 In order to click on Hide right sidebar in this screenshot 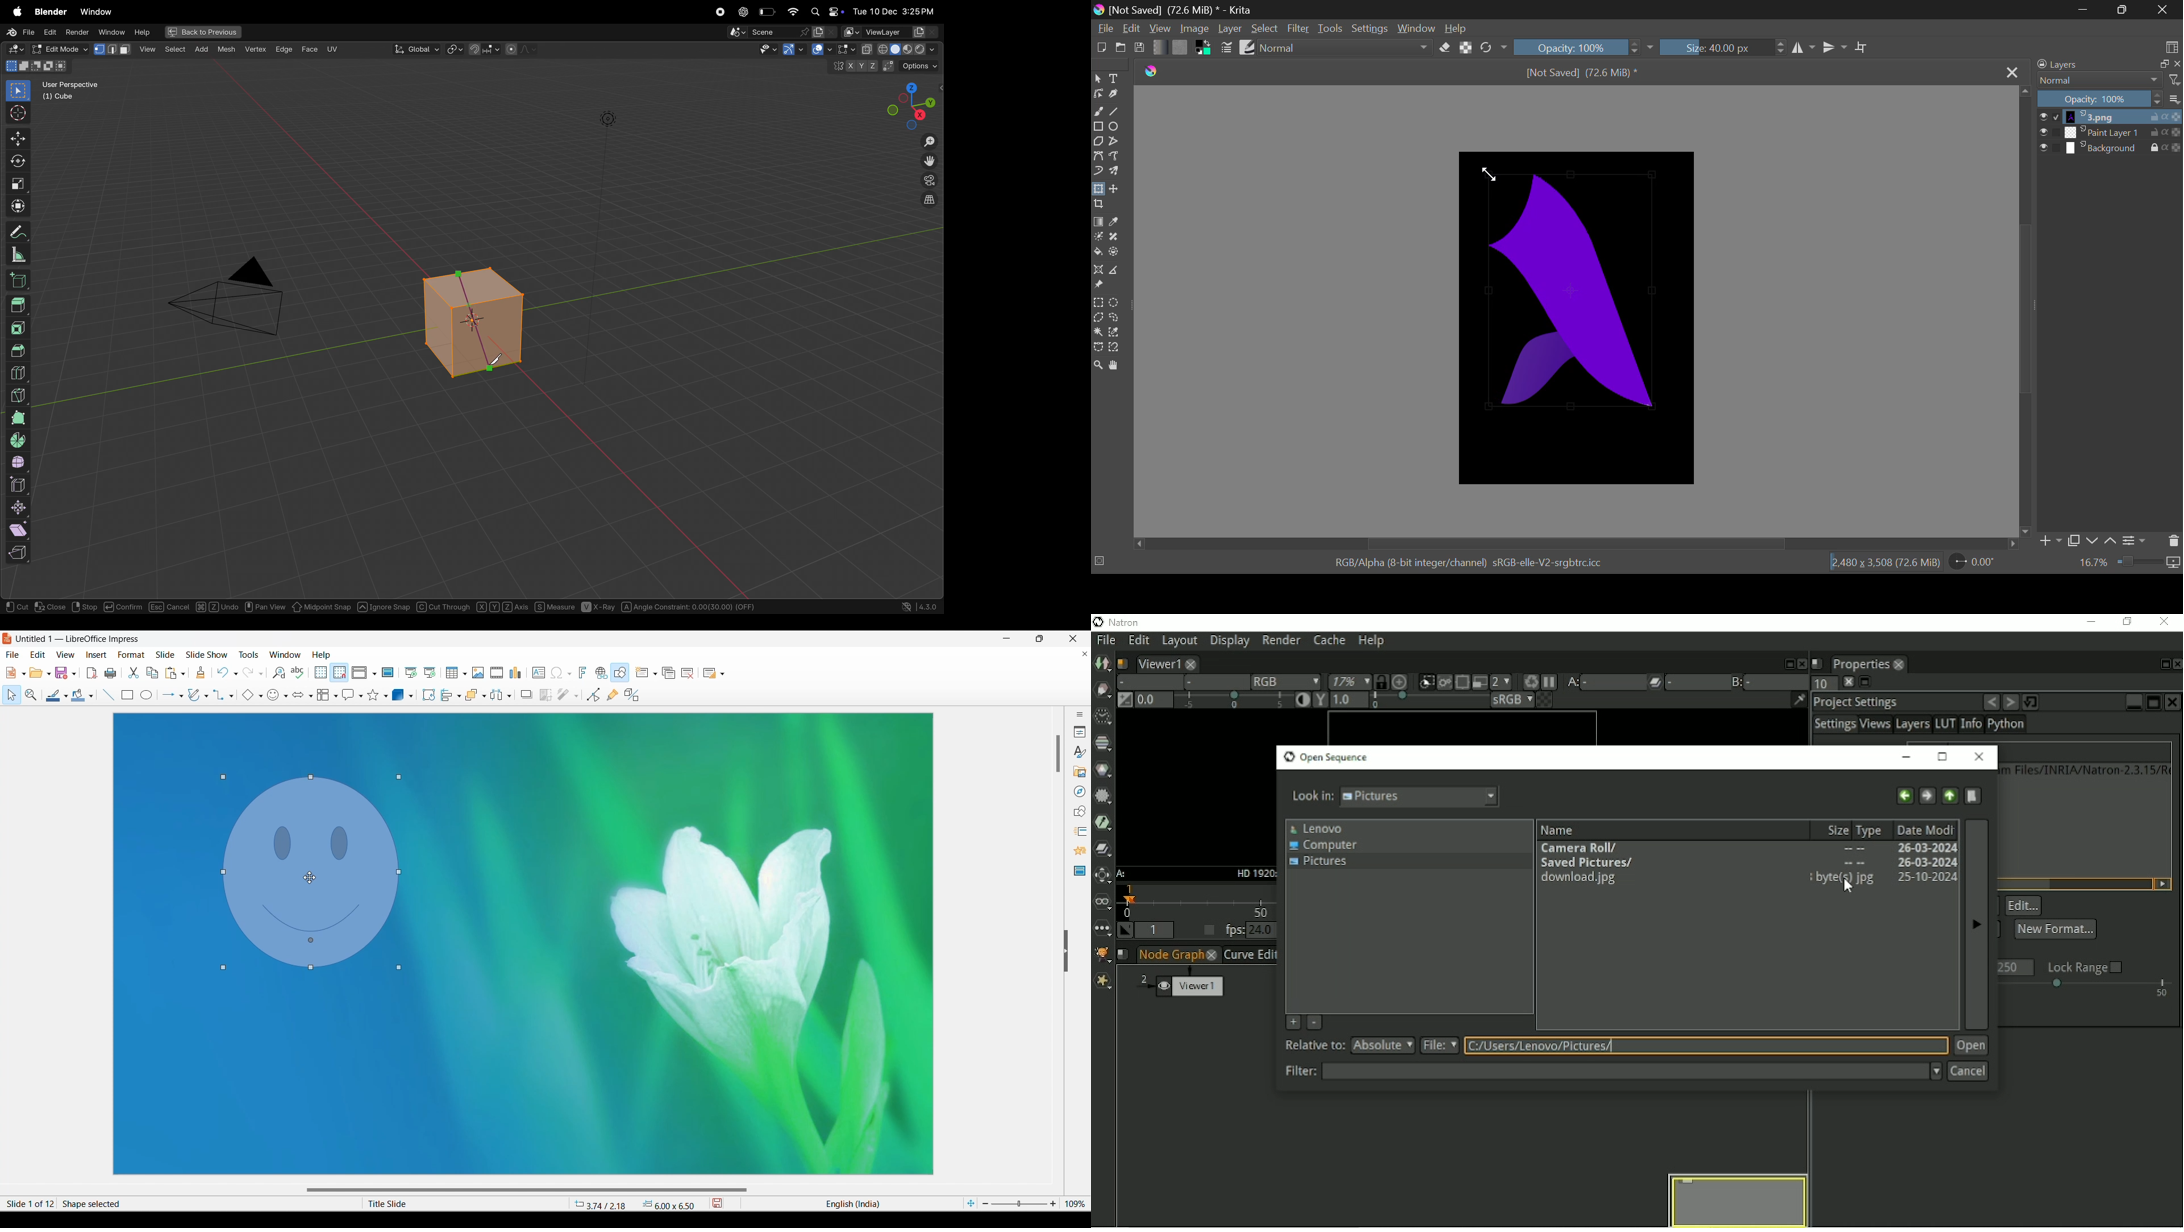, I will do `click(1066, 951)`.